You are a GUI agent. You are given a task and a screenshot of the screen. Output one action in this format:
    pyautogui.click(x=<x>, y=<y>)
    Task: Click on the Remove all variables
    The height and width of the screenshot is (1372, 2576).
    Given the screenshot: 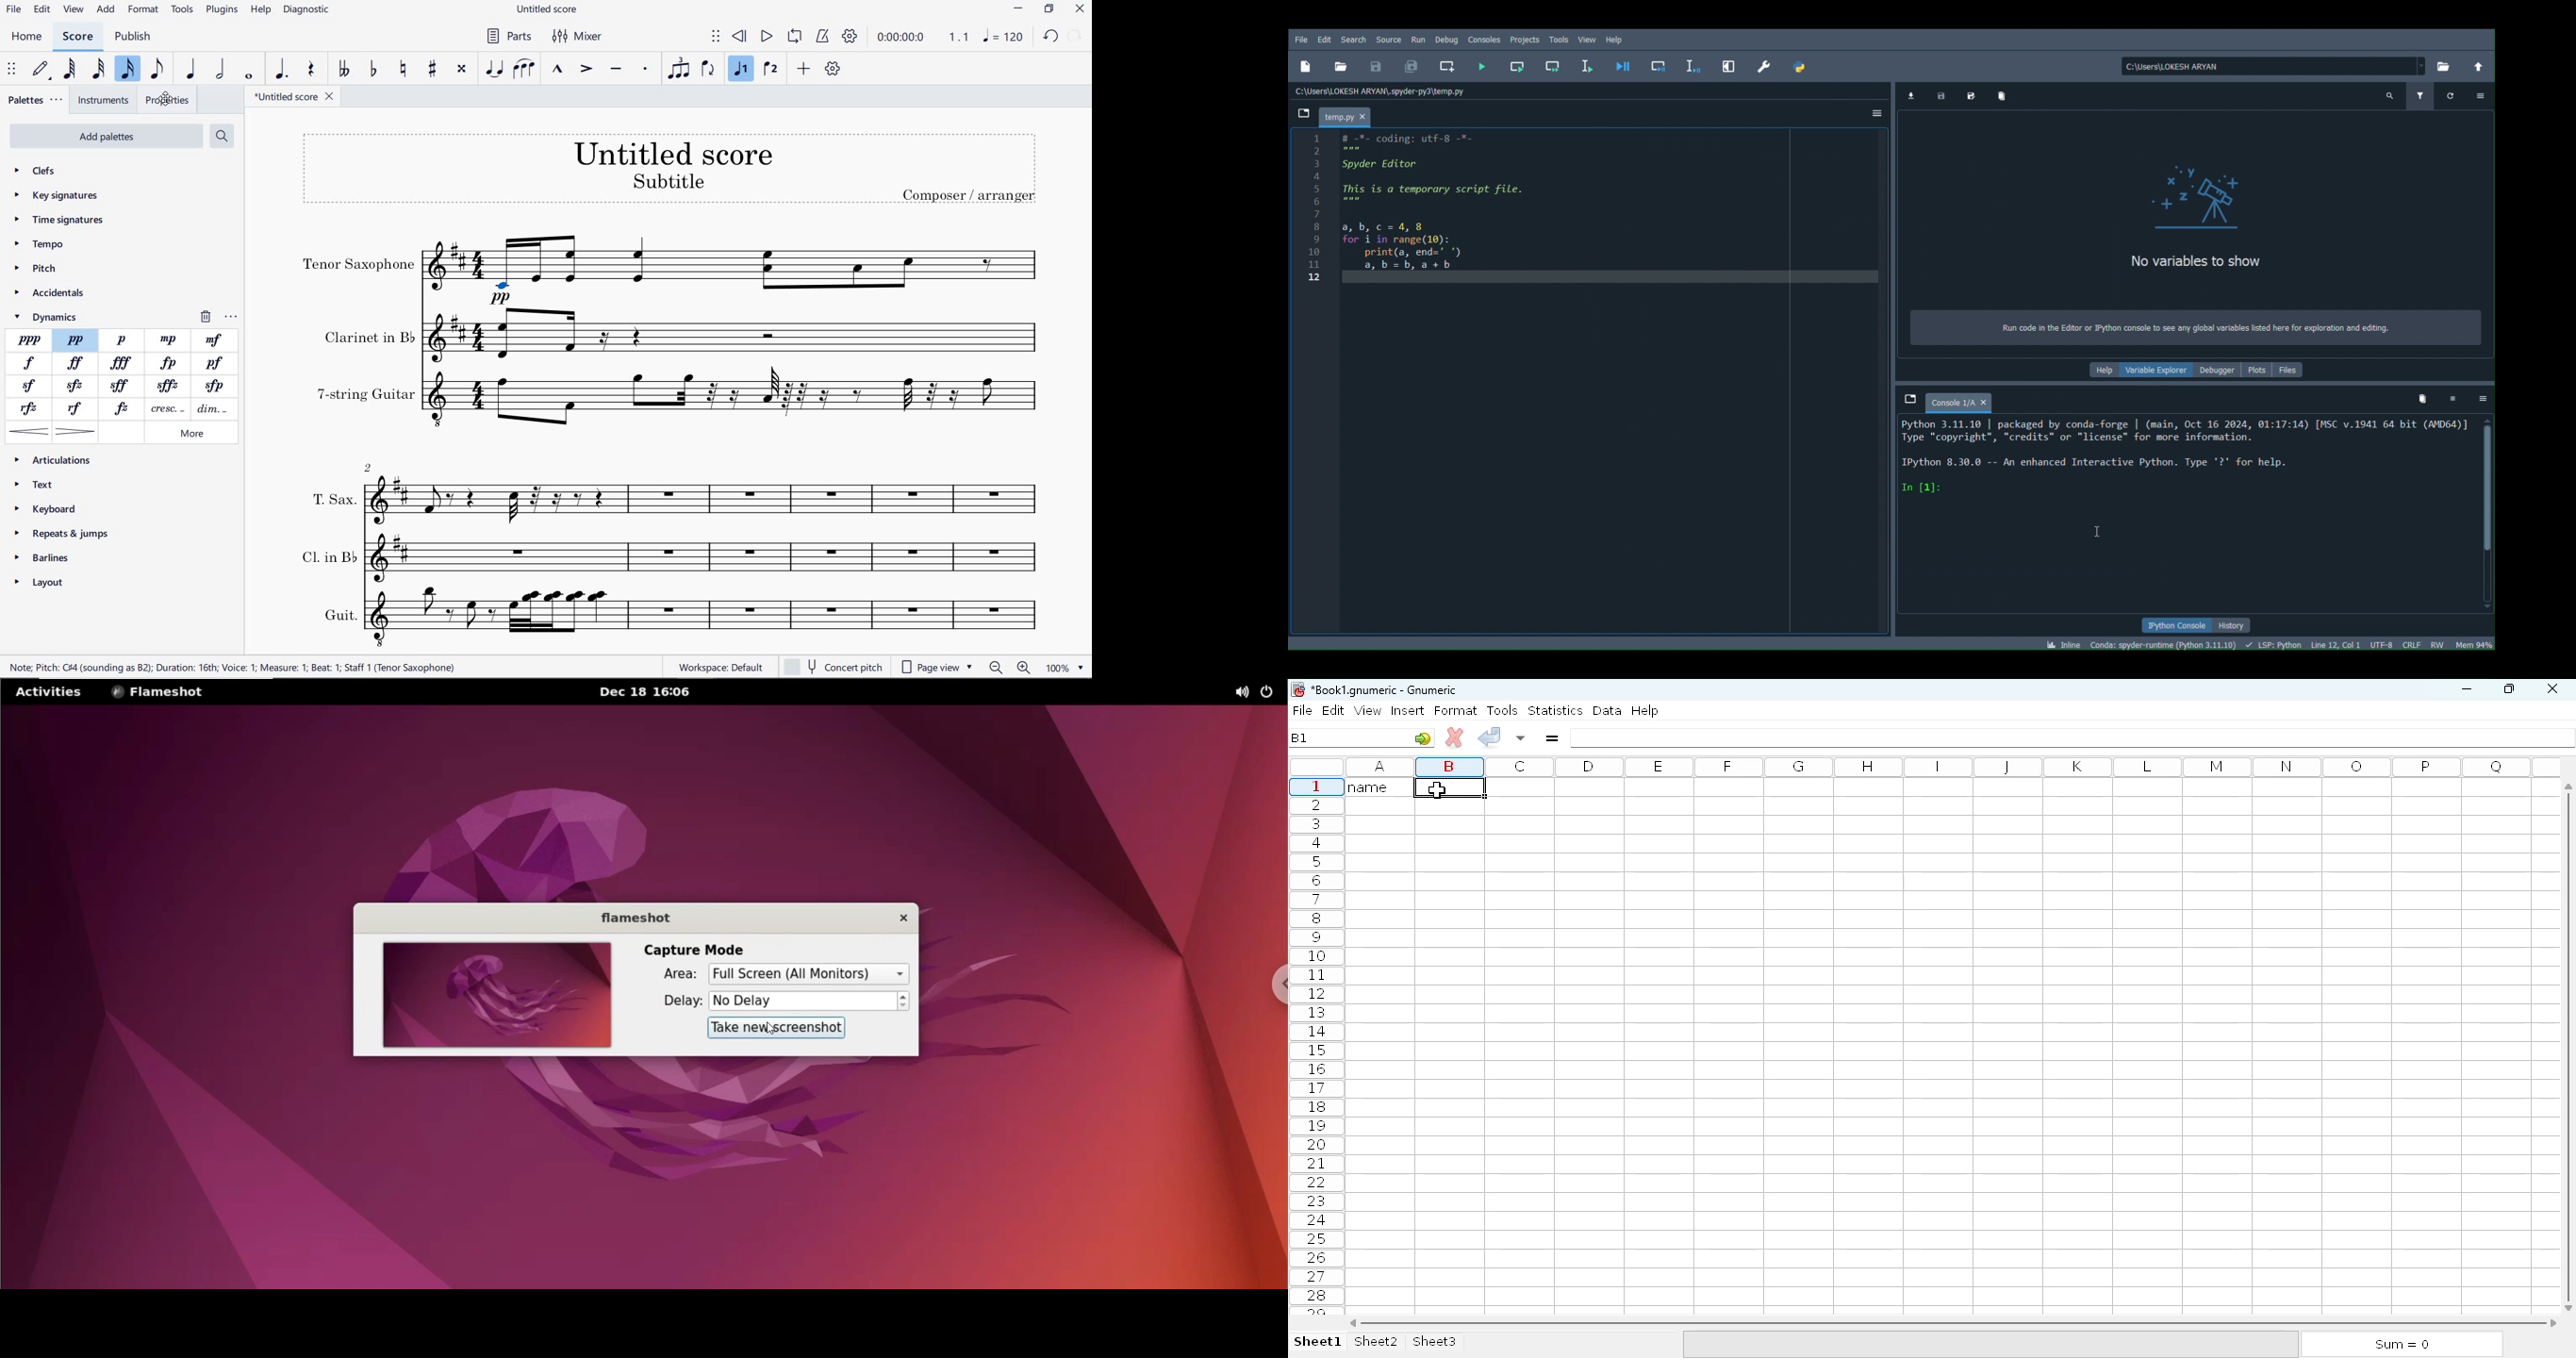 What is the action you would take?
    pyautogui.click(x=2419, y=399)
    